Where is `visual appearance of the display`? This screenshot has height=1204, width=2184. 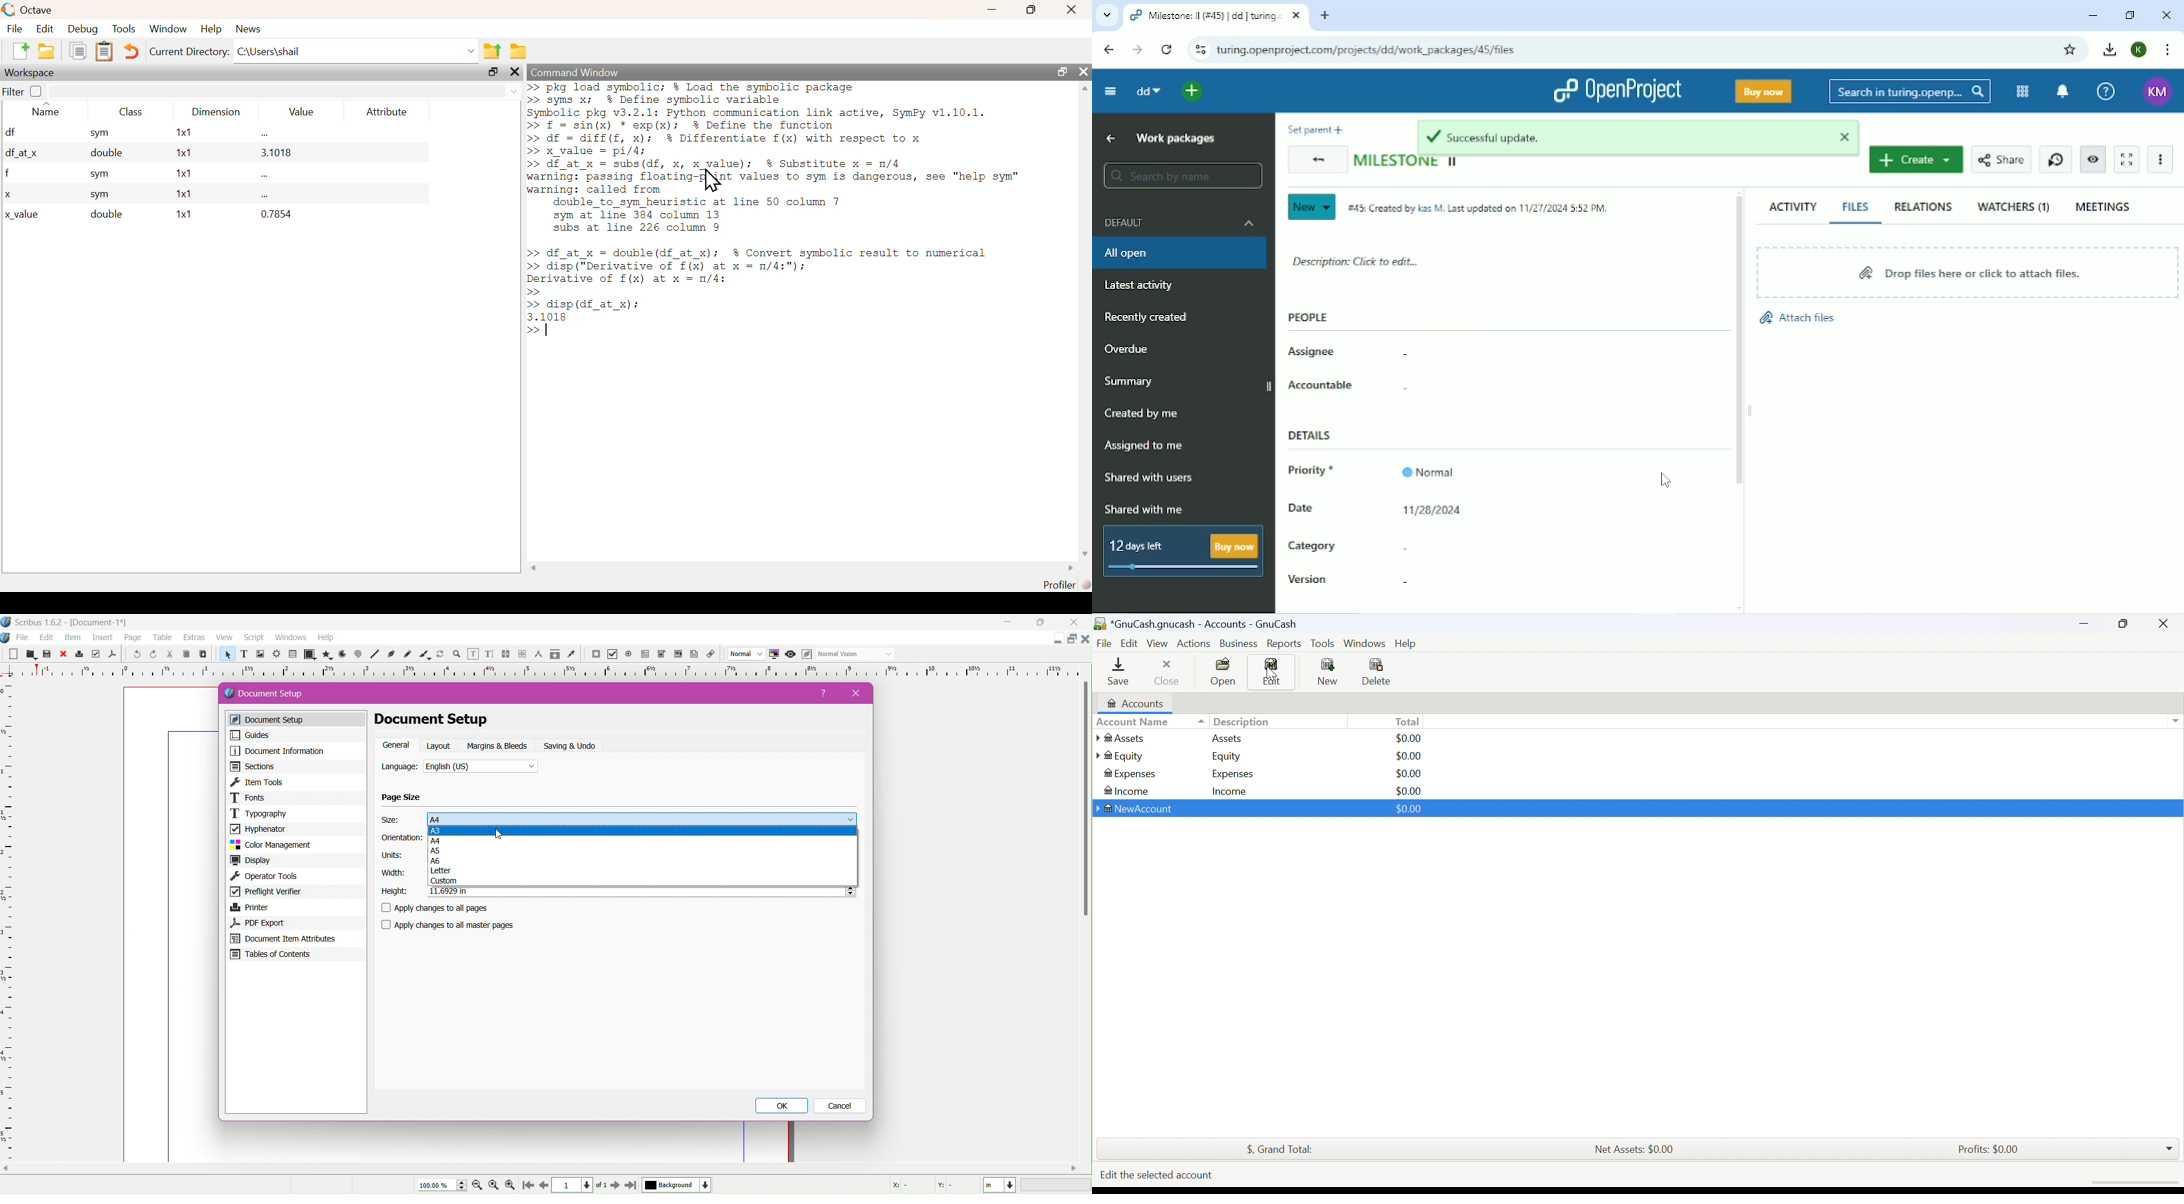
visual appearance of the display is located at coordinates (855, 654).